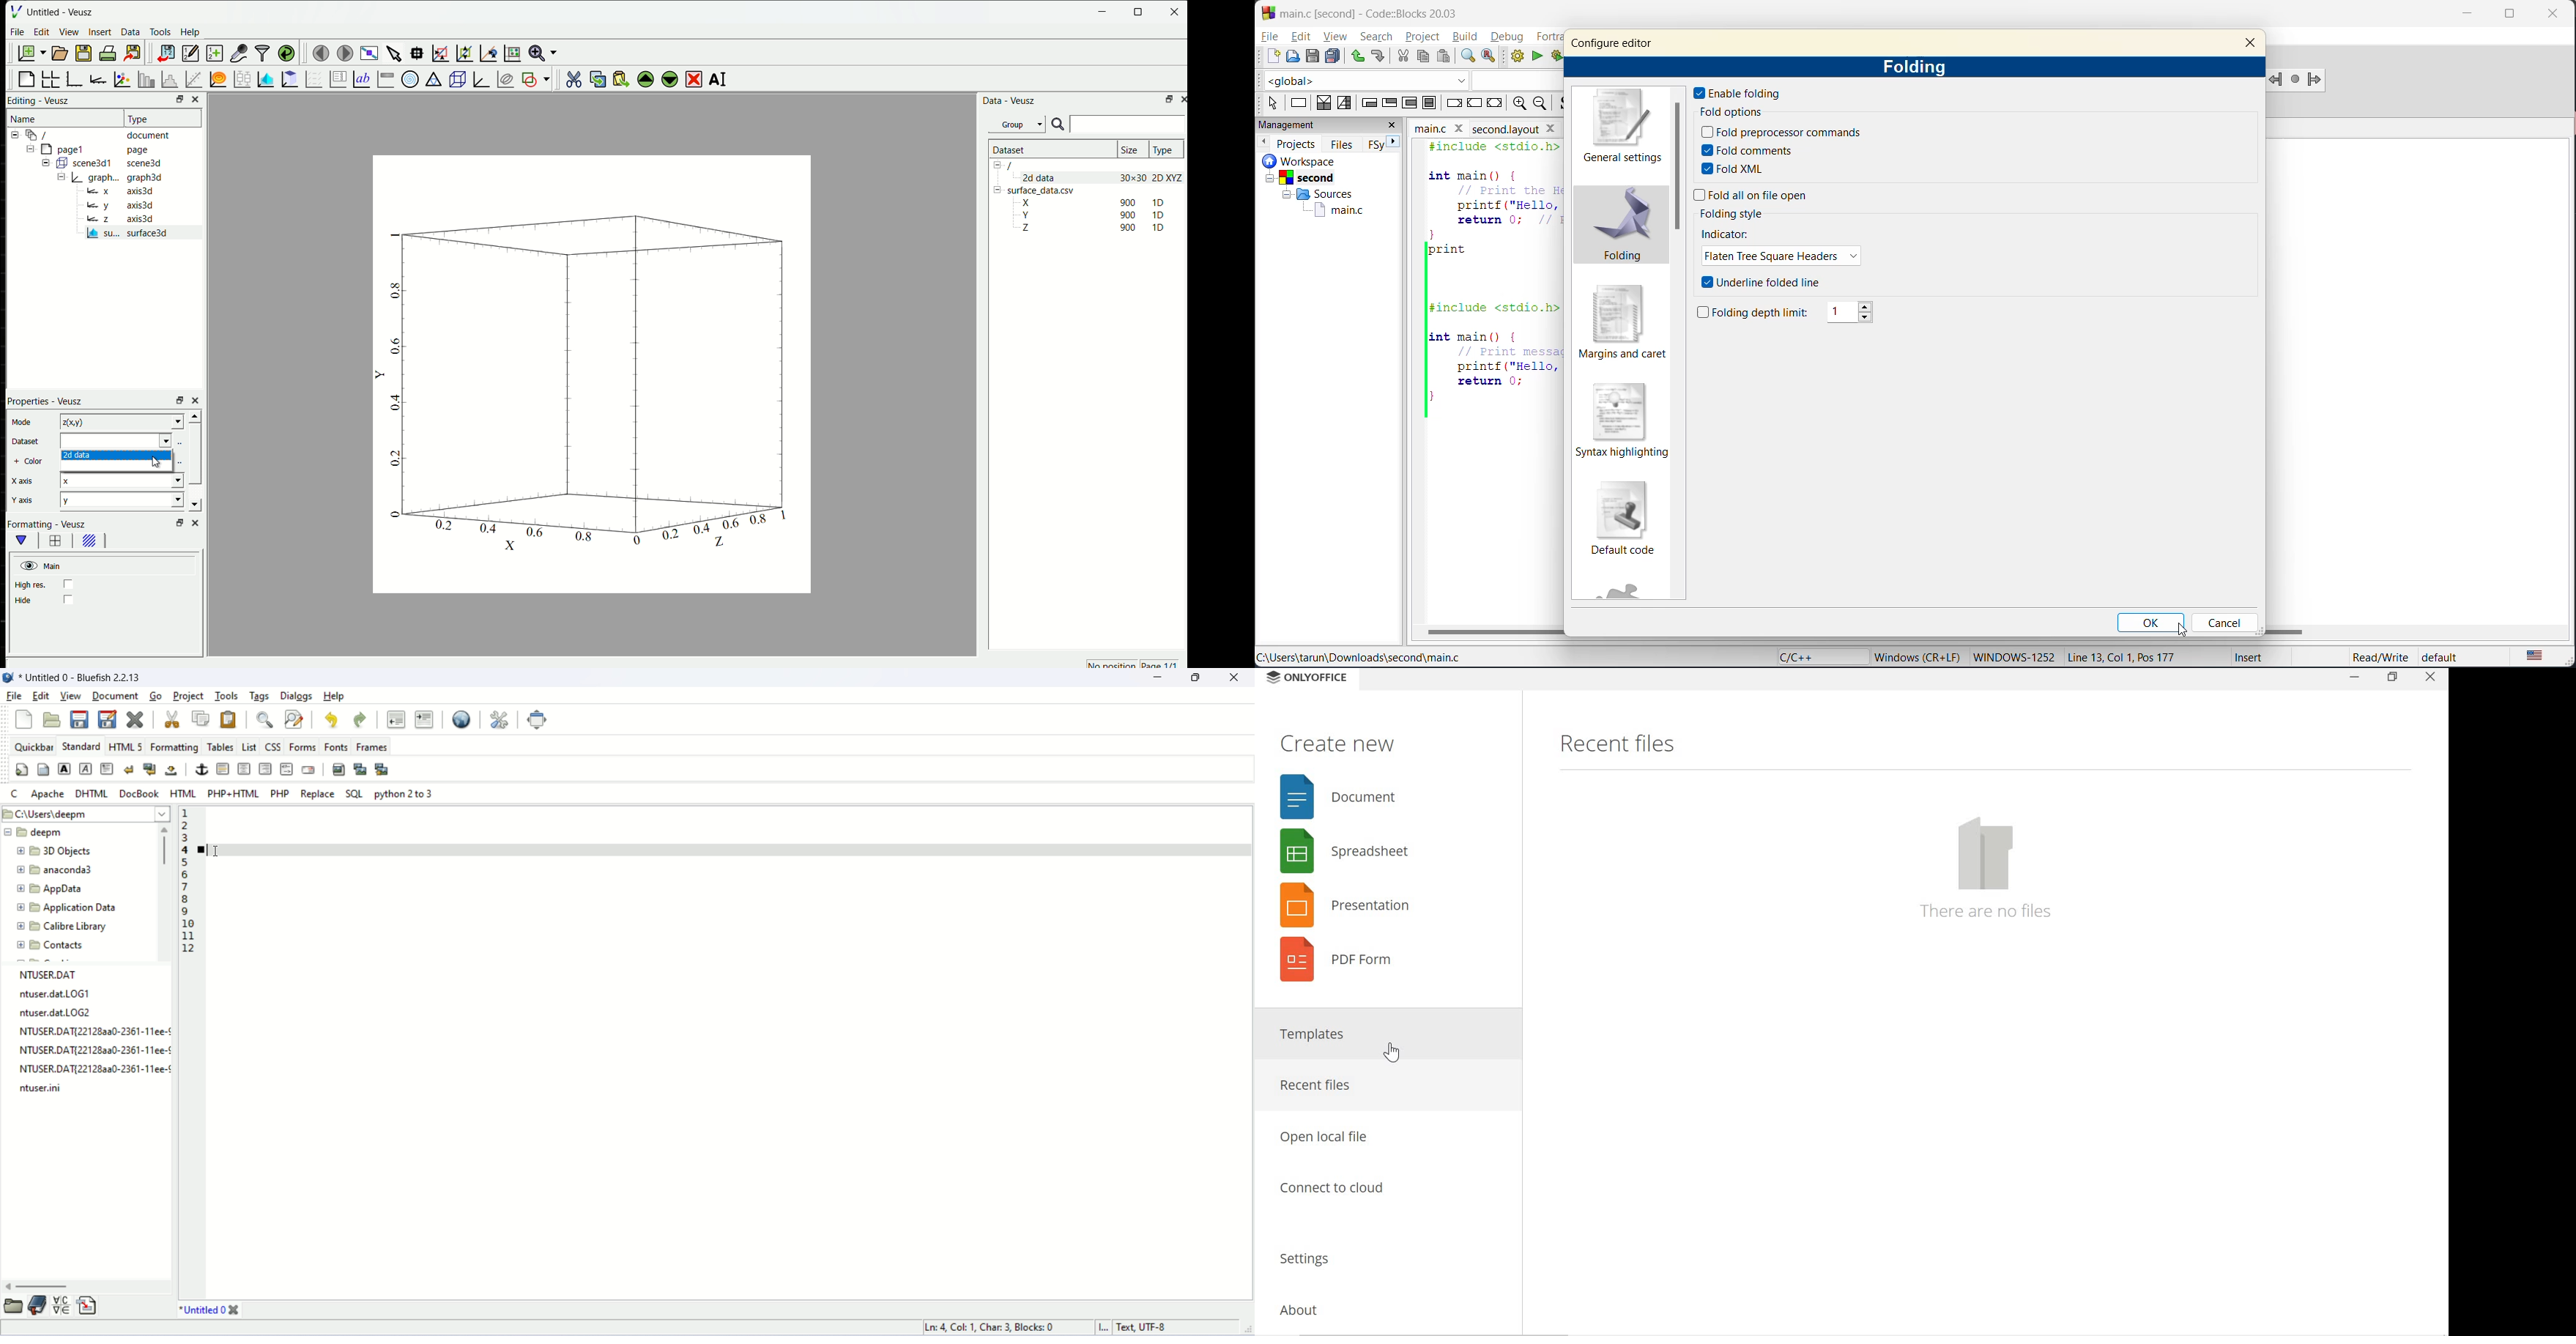 This screenshot has height=1344, width=2576. I want to click on Group, so click(1017, 124).